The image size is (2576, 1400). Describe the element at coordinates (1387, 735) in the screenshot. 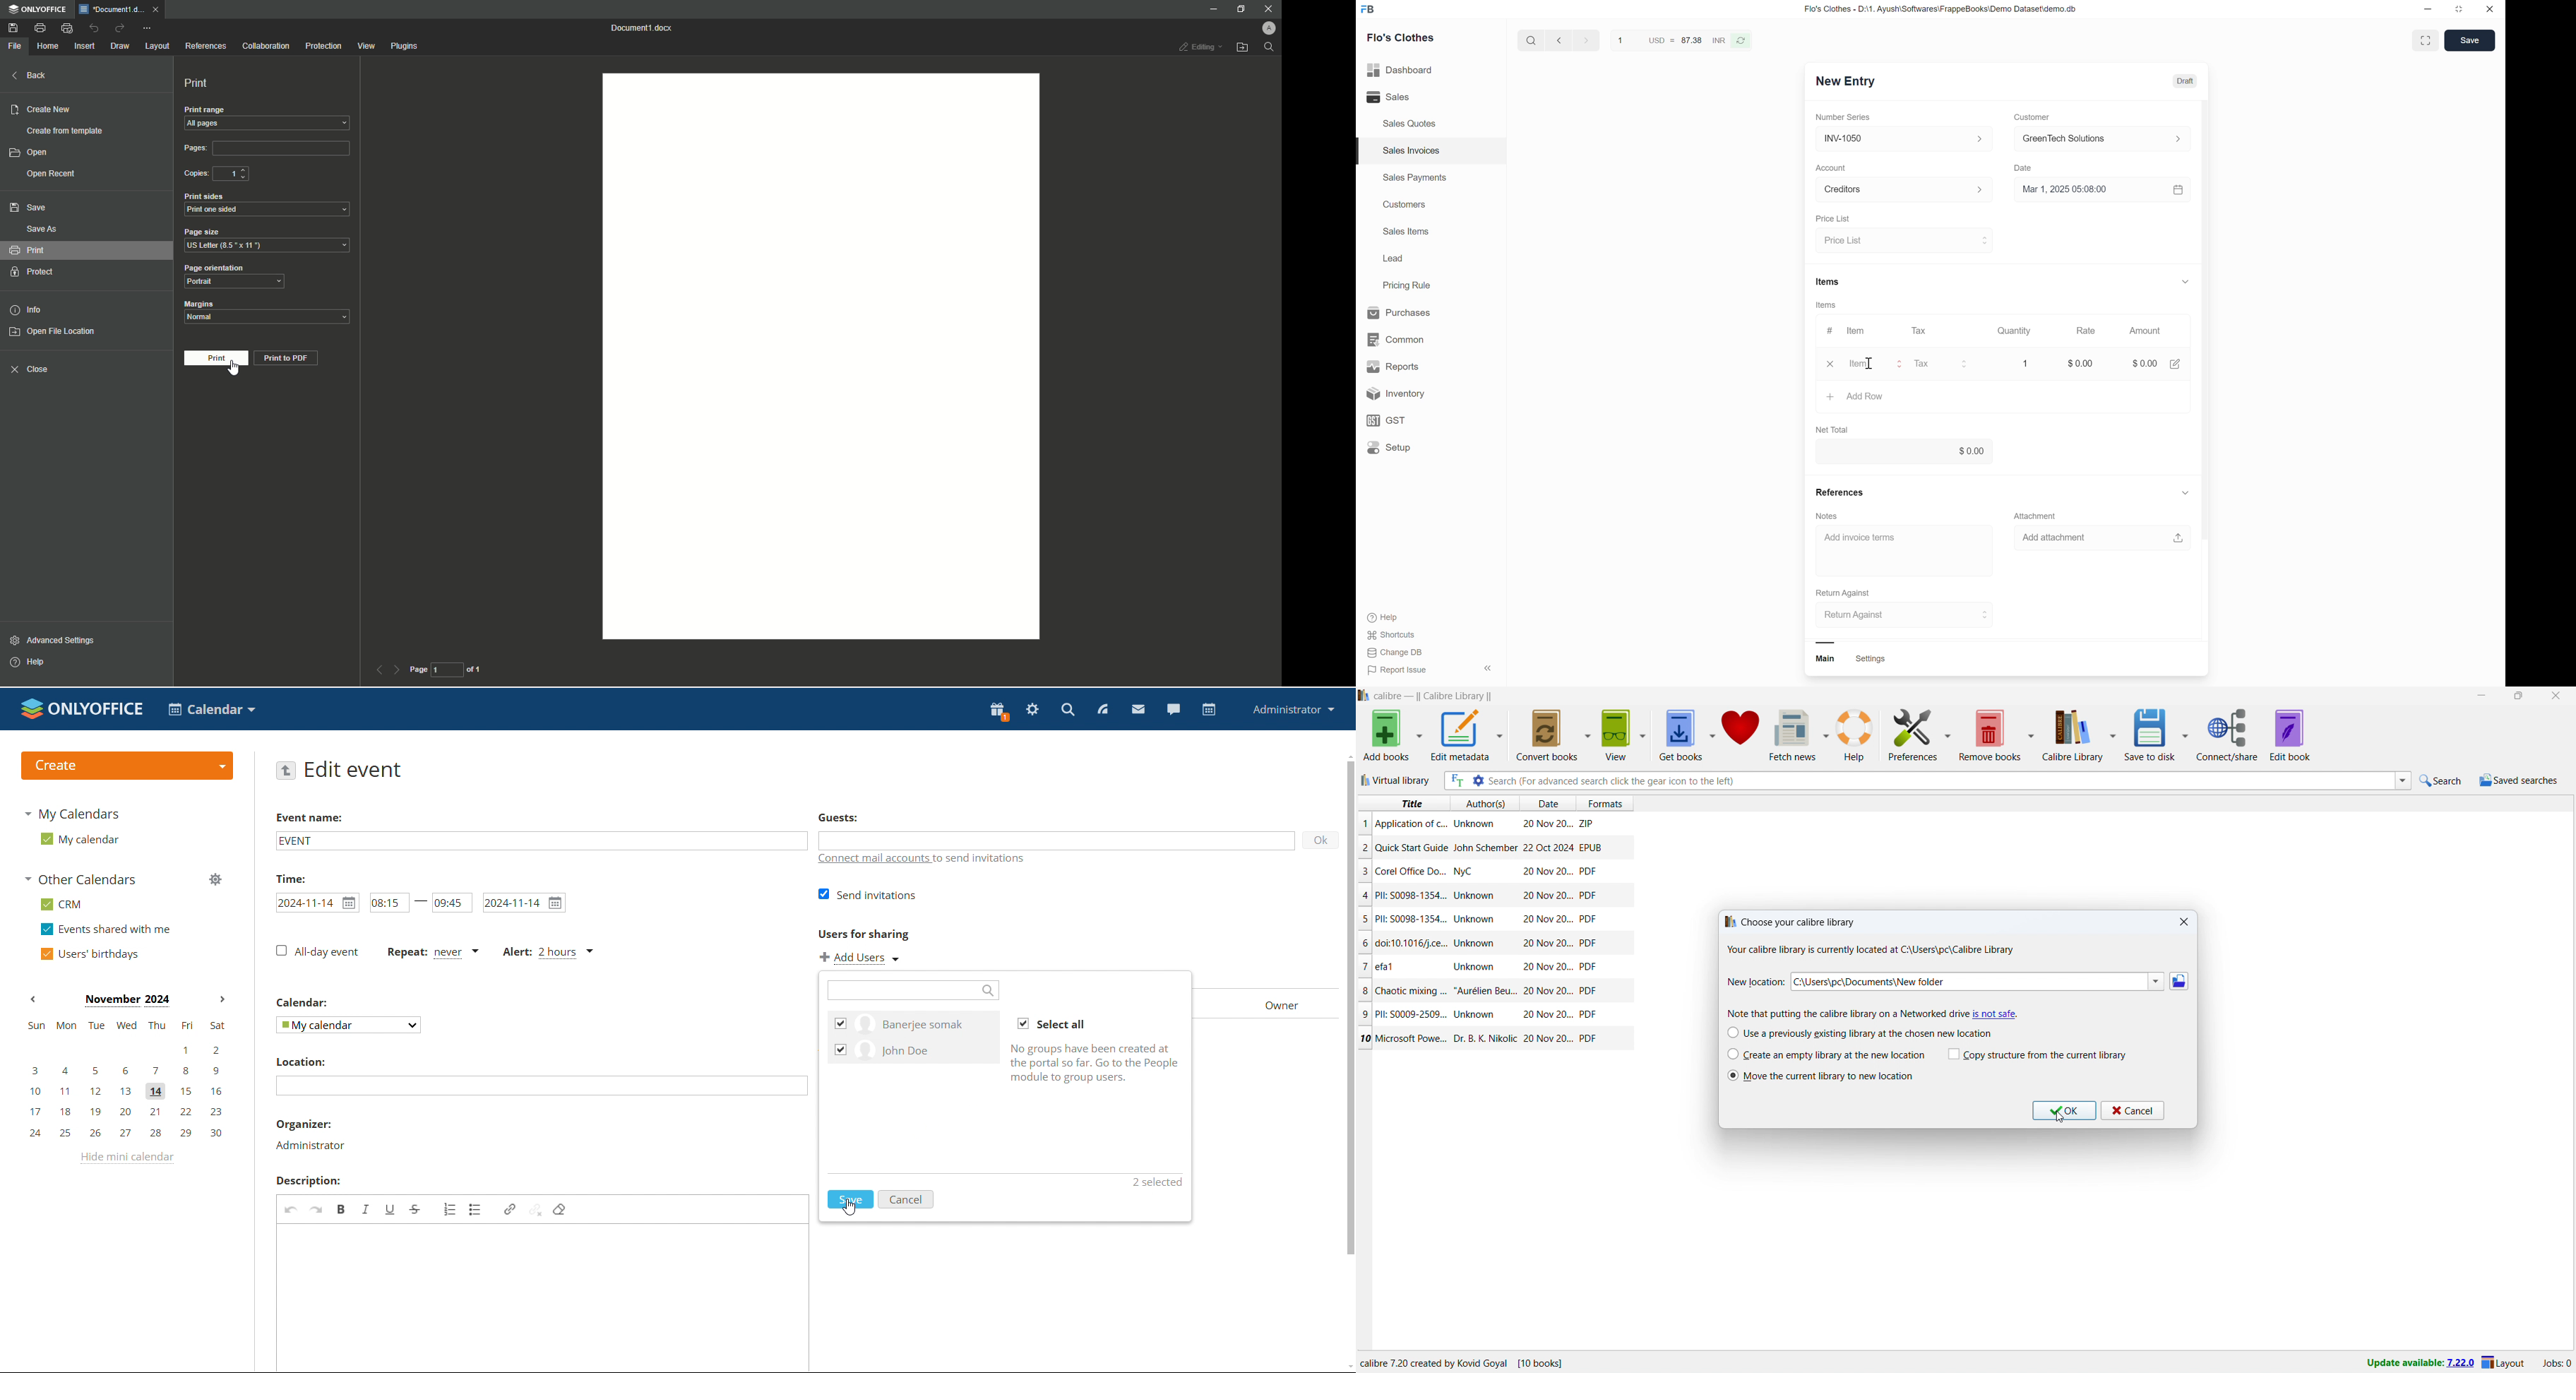

I see `add books` at that location.